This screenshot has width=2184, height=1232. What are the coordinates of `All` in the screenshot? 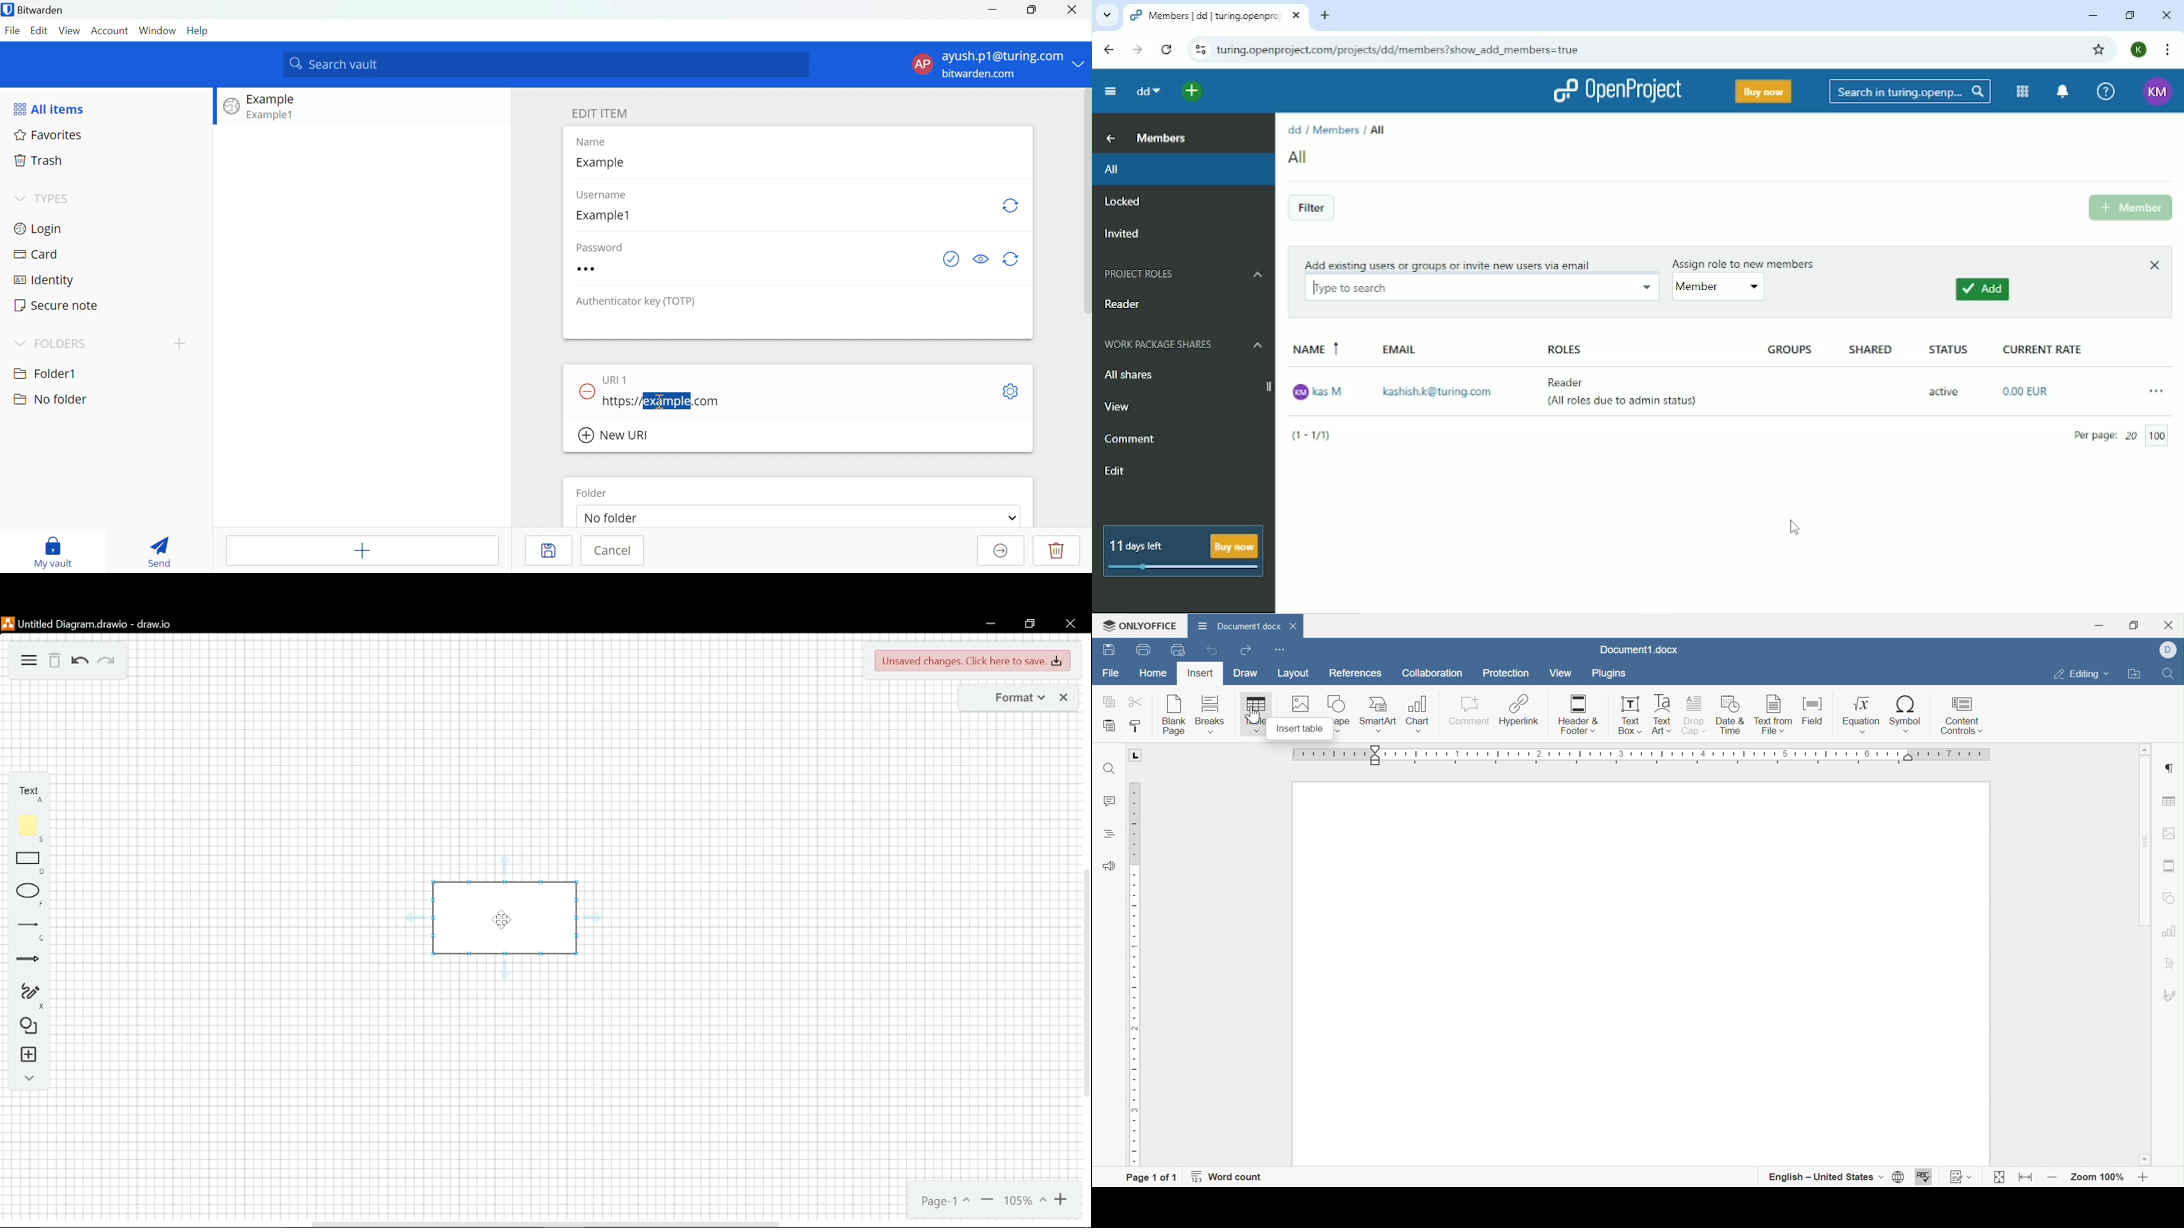 It's located at (1182, 170).